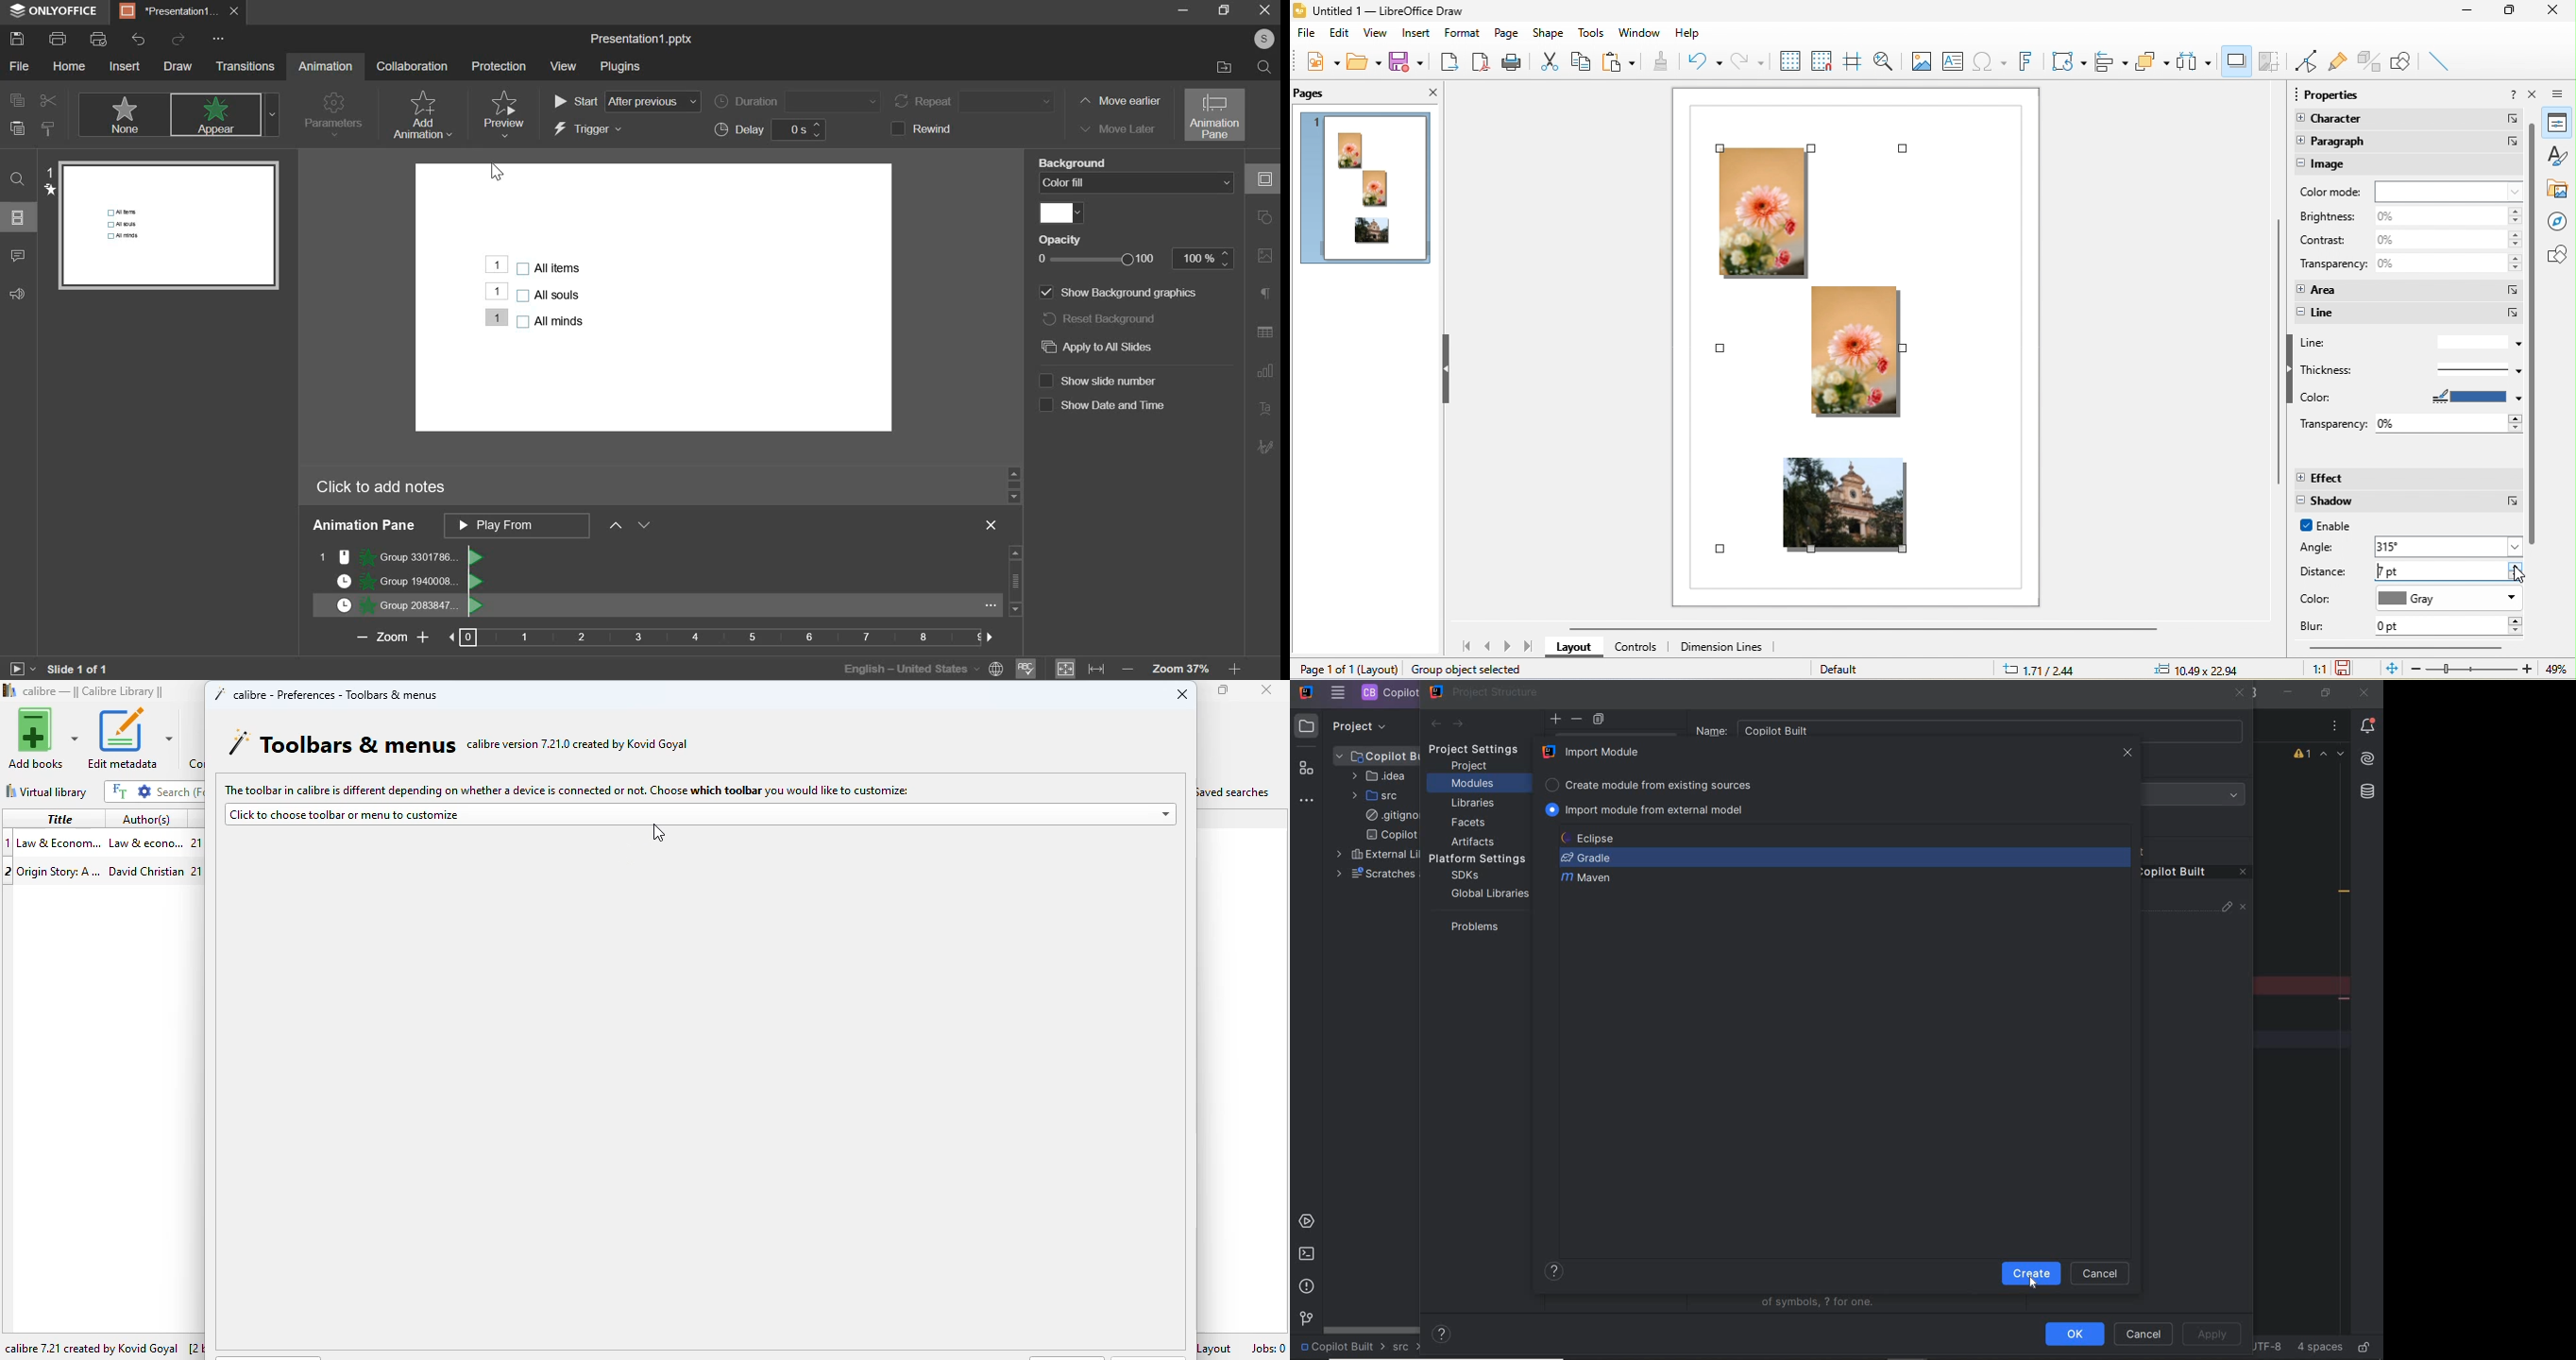 The image size is (2576, 1372). I want to click on line, so click(2410, 343).